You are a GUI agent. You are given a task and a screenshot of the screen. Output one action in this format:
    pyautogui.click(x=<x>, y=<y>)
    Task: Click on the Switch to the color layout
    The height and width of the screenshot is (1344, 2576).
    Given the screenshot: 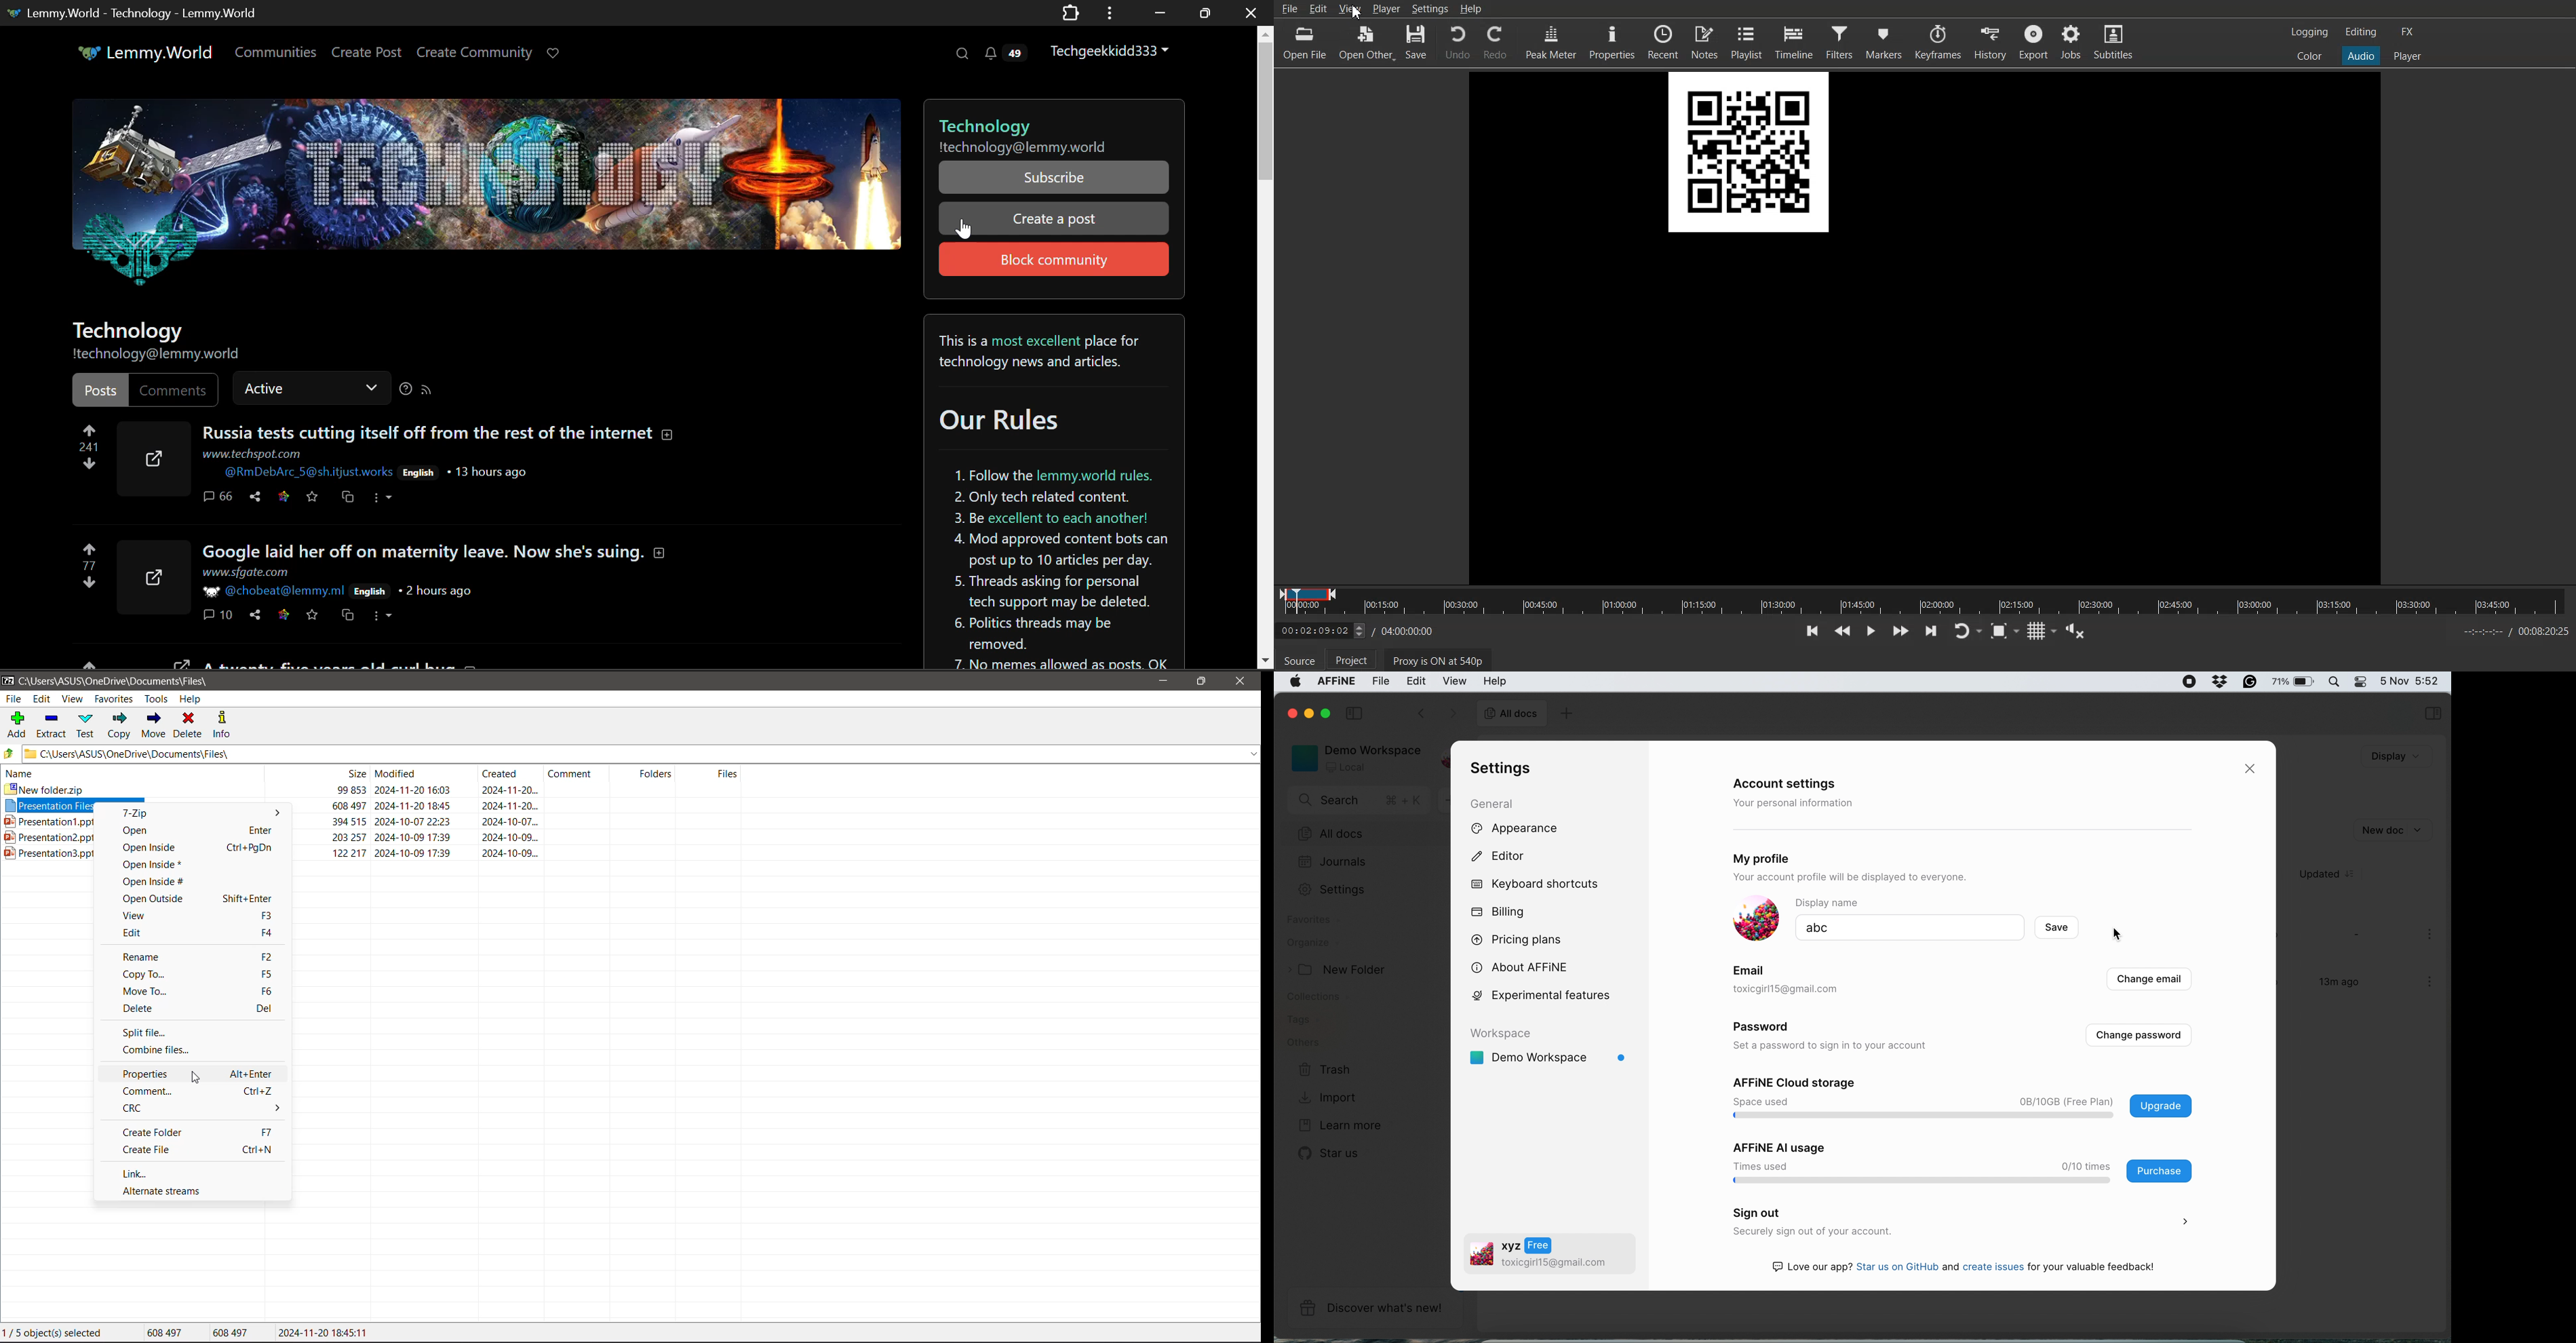 What is the action you would take?
    pyautogui.click(x=2310, y=56)
    